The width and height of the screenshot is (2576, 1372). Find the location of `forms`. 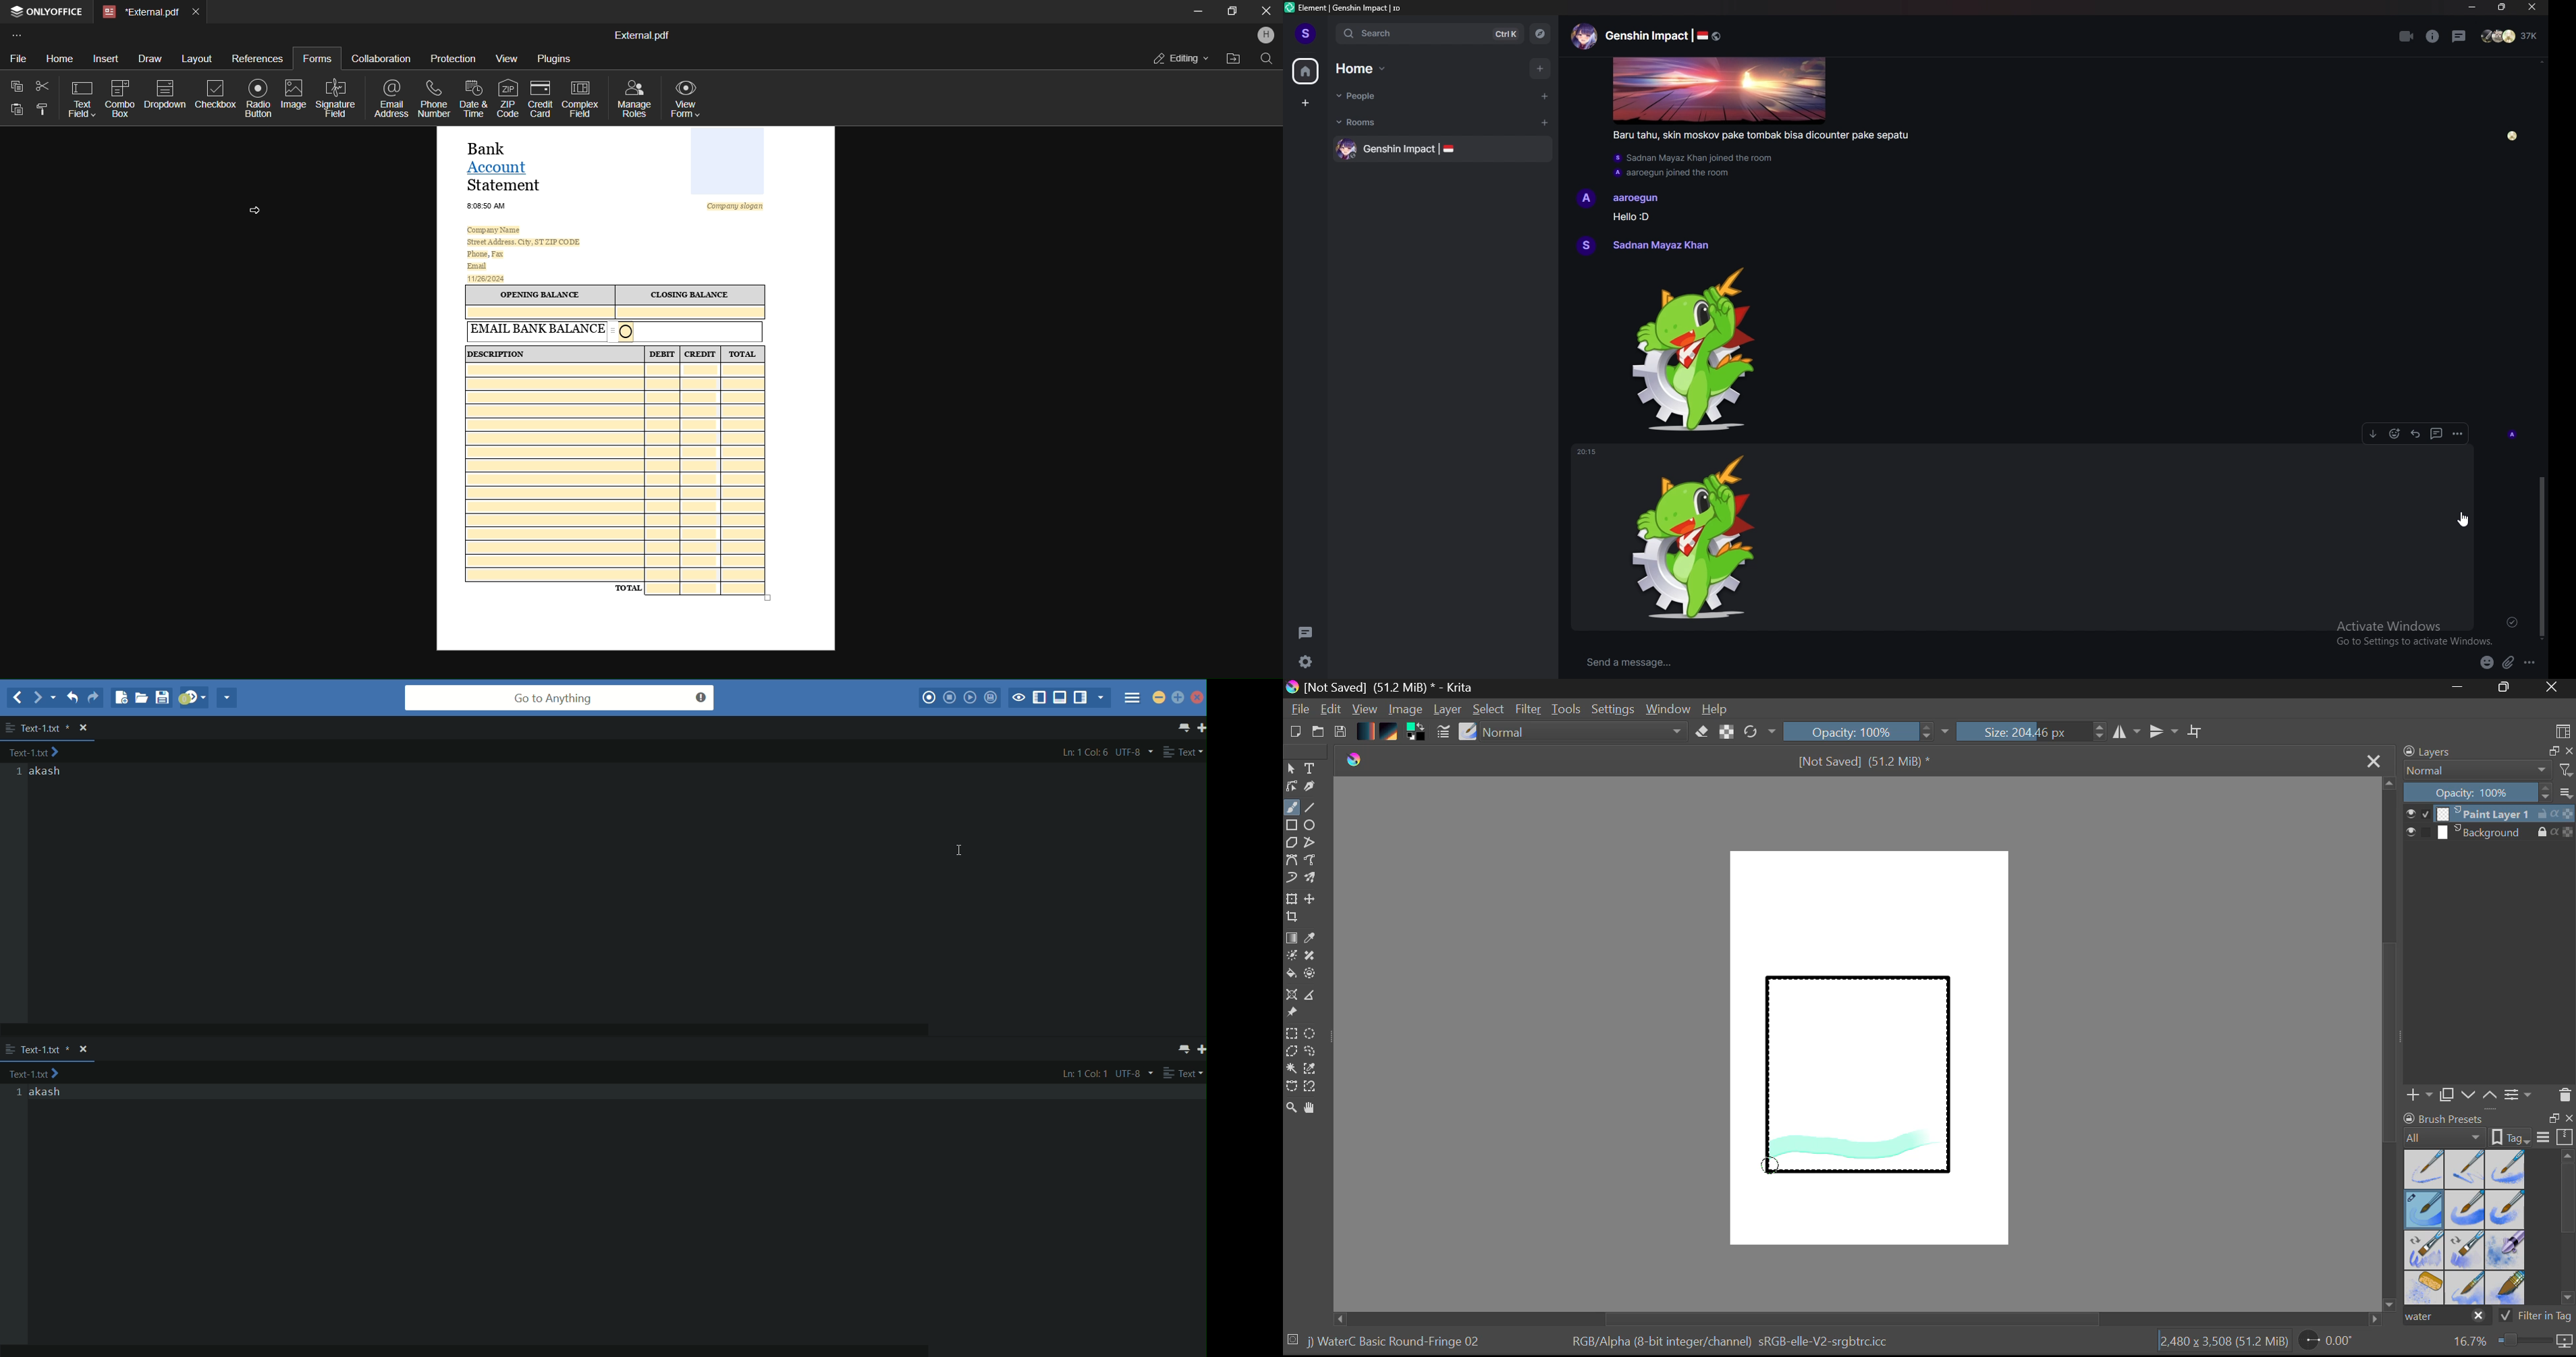

forms is located at coordinates (315, 56).